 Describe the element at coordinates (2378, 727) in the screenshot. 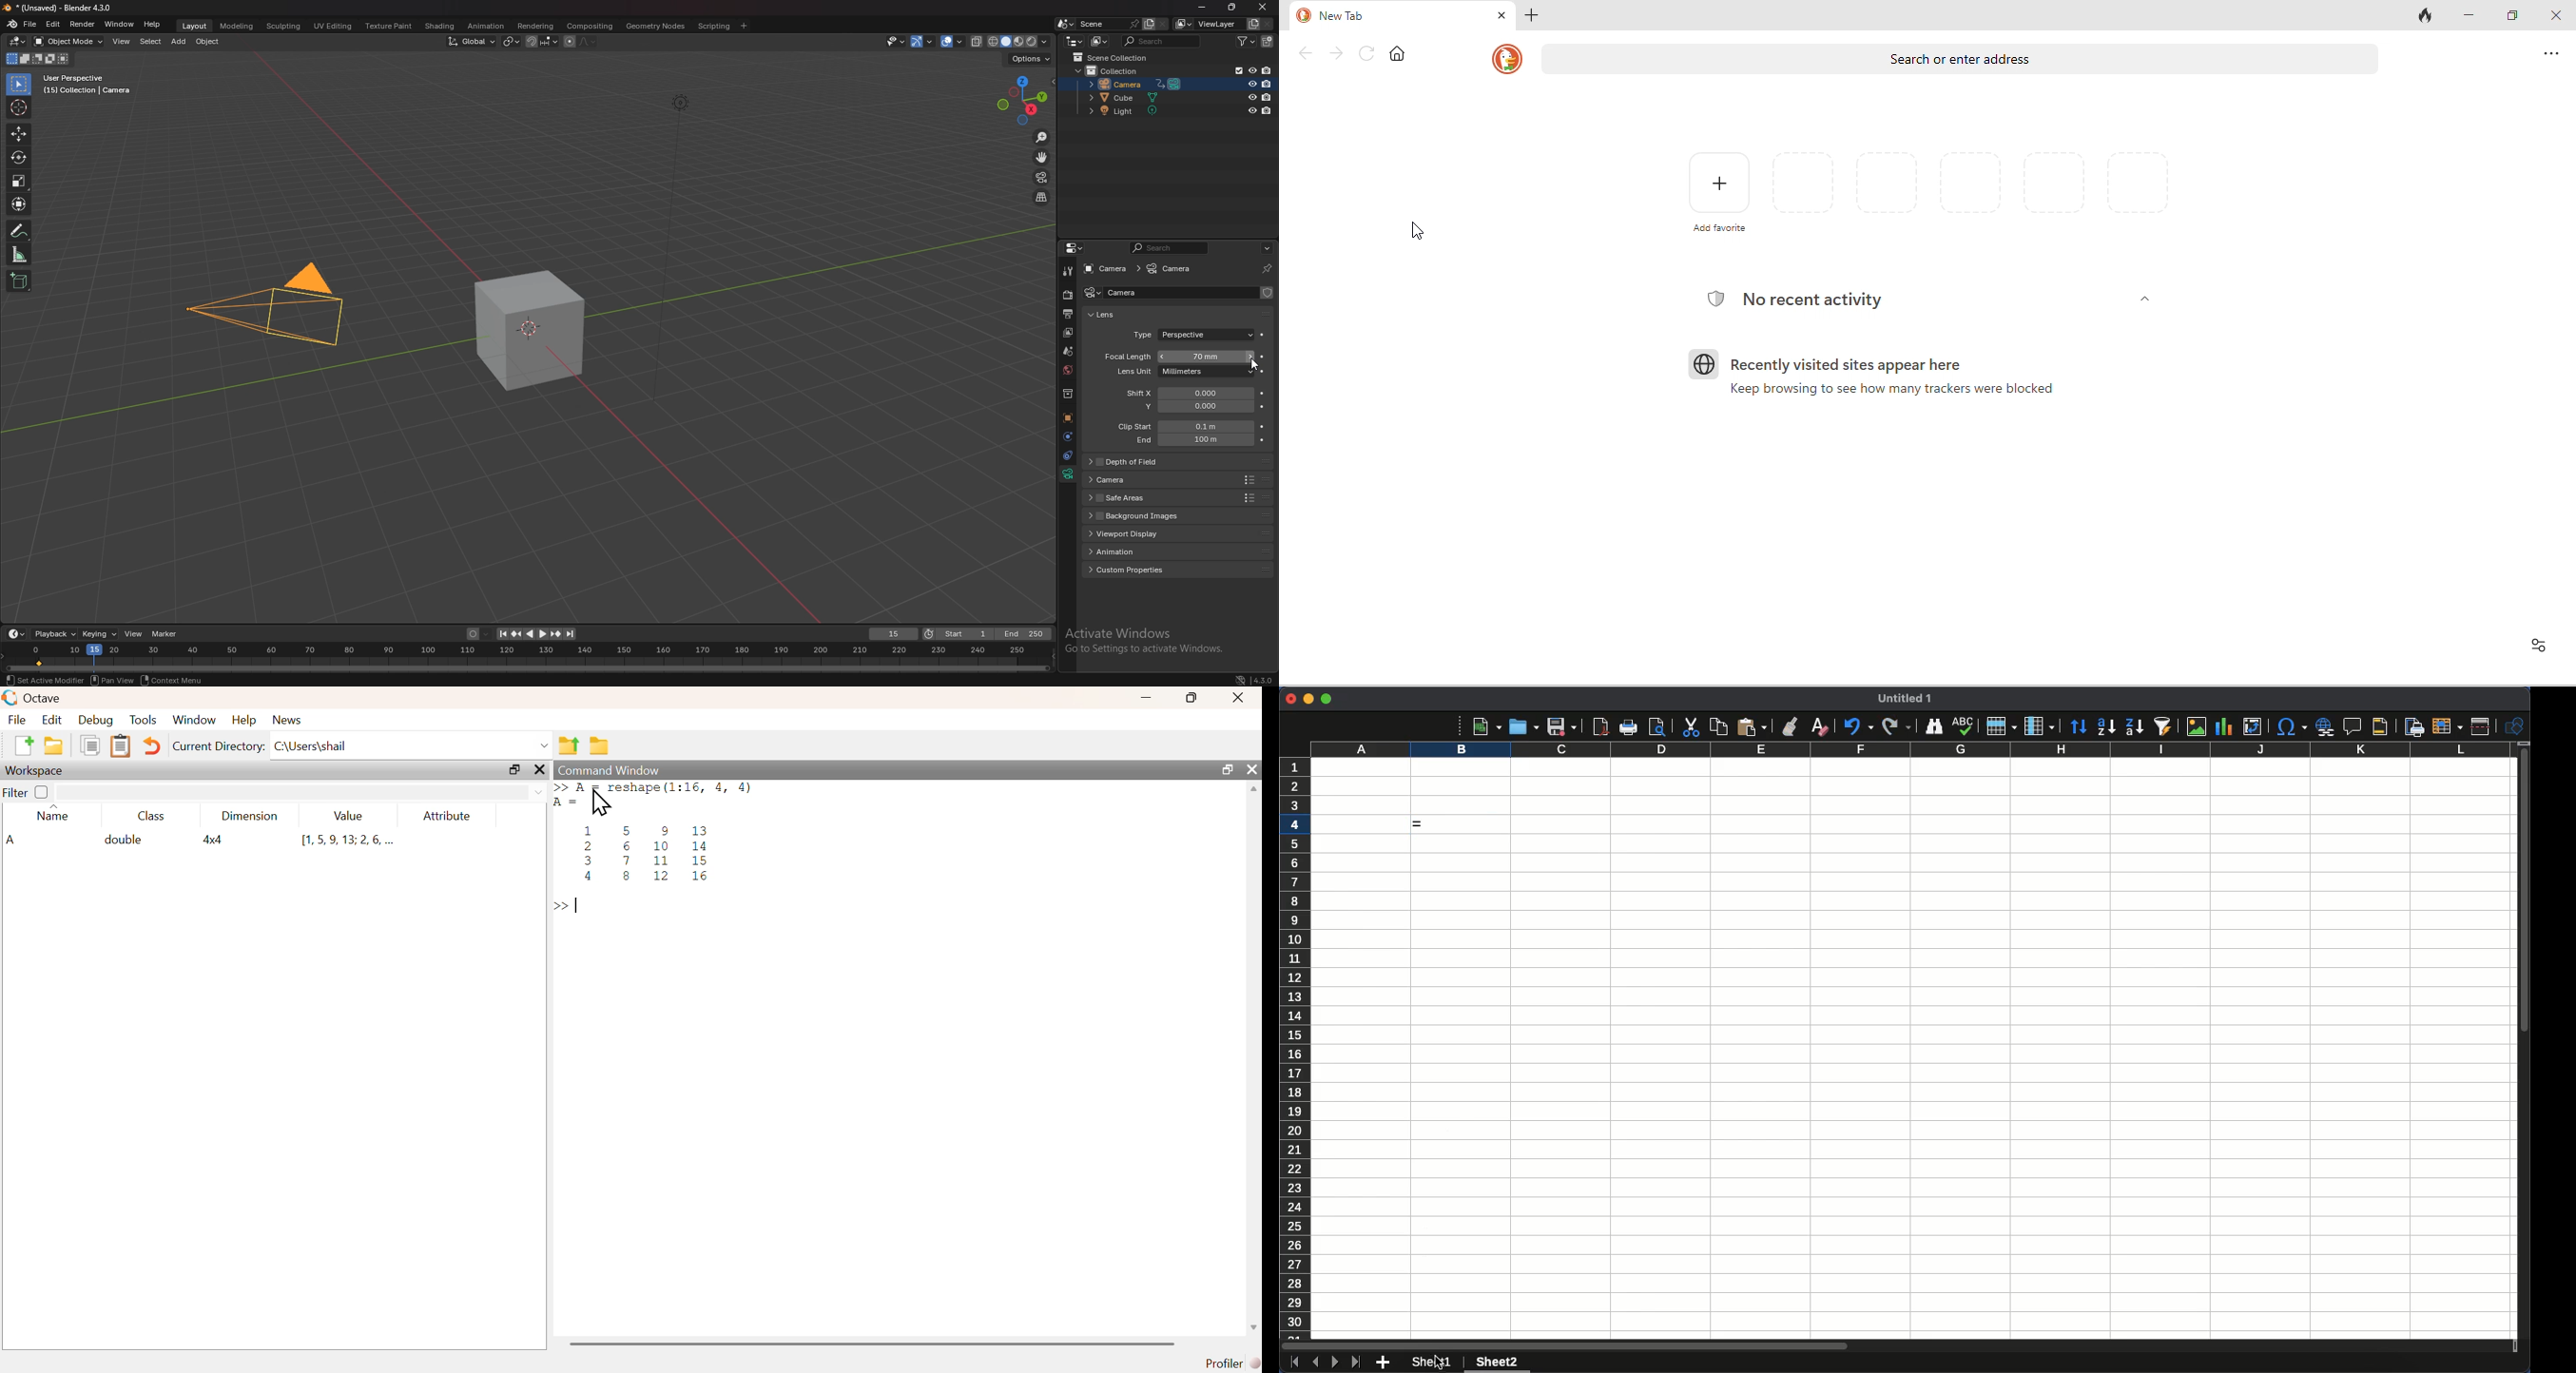

I see `Headers and footers` at that location.